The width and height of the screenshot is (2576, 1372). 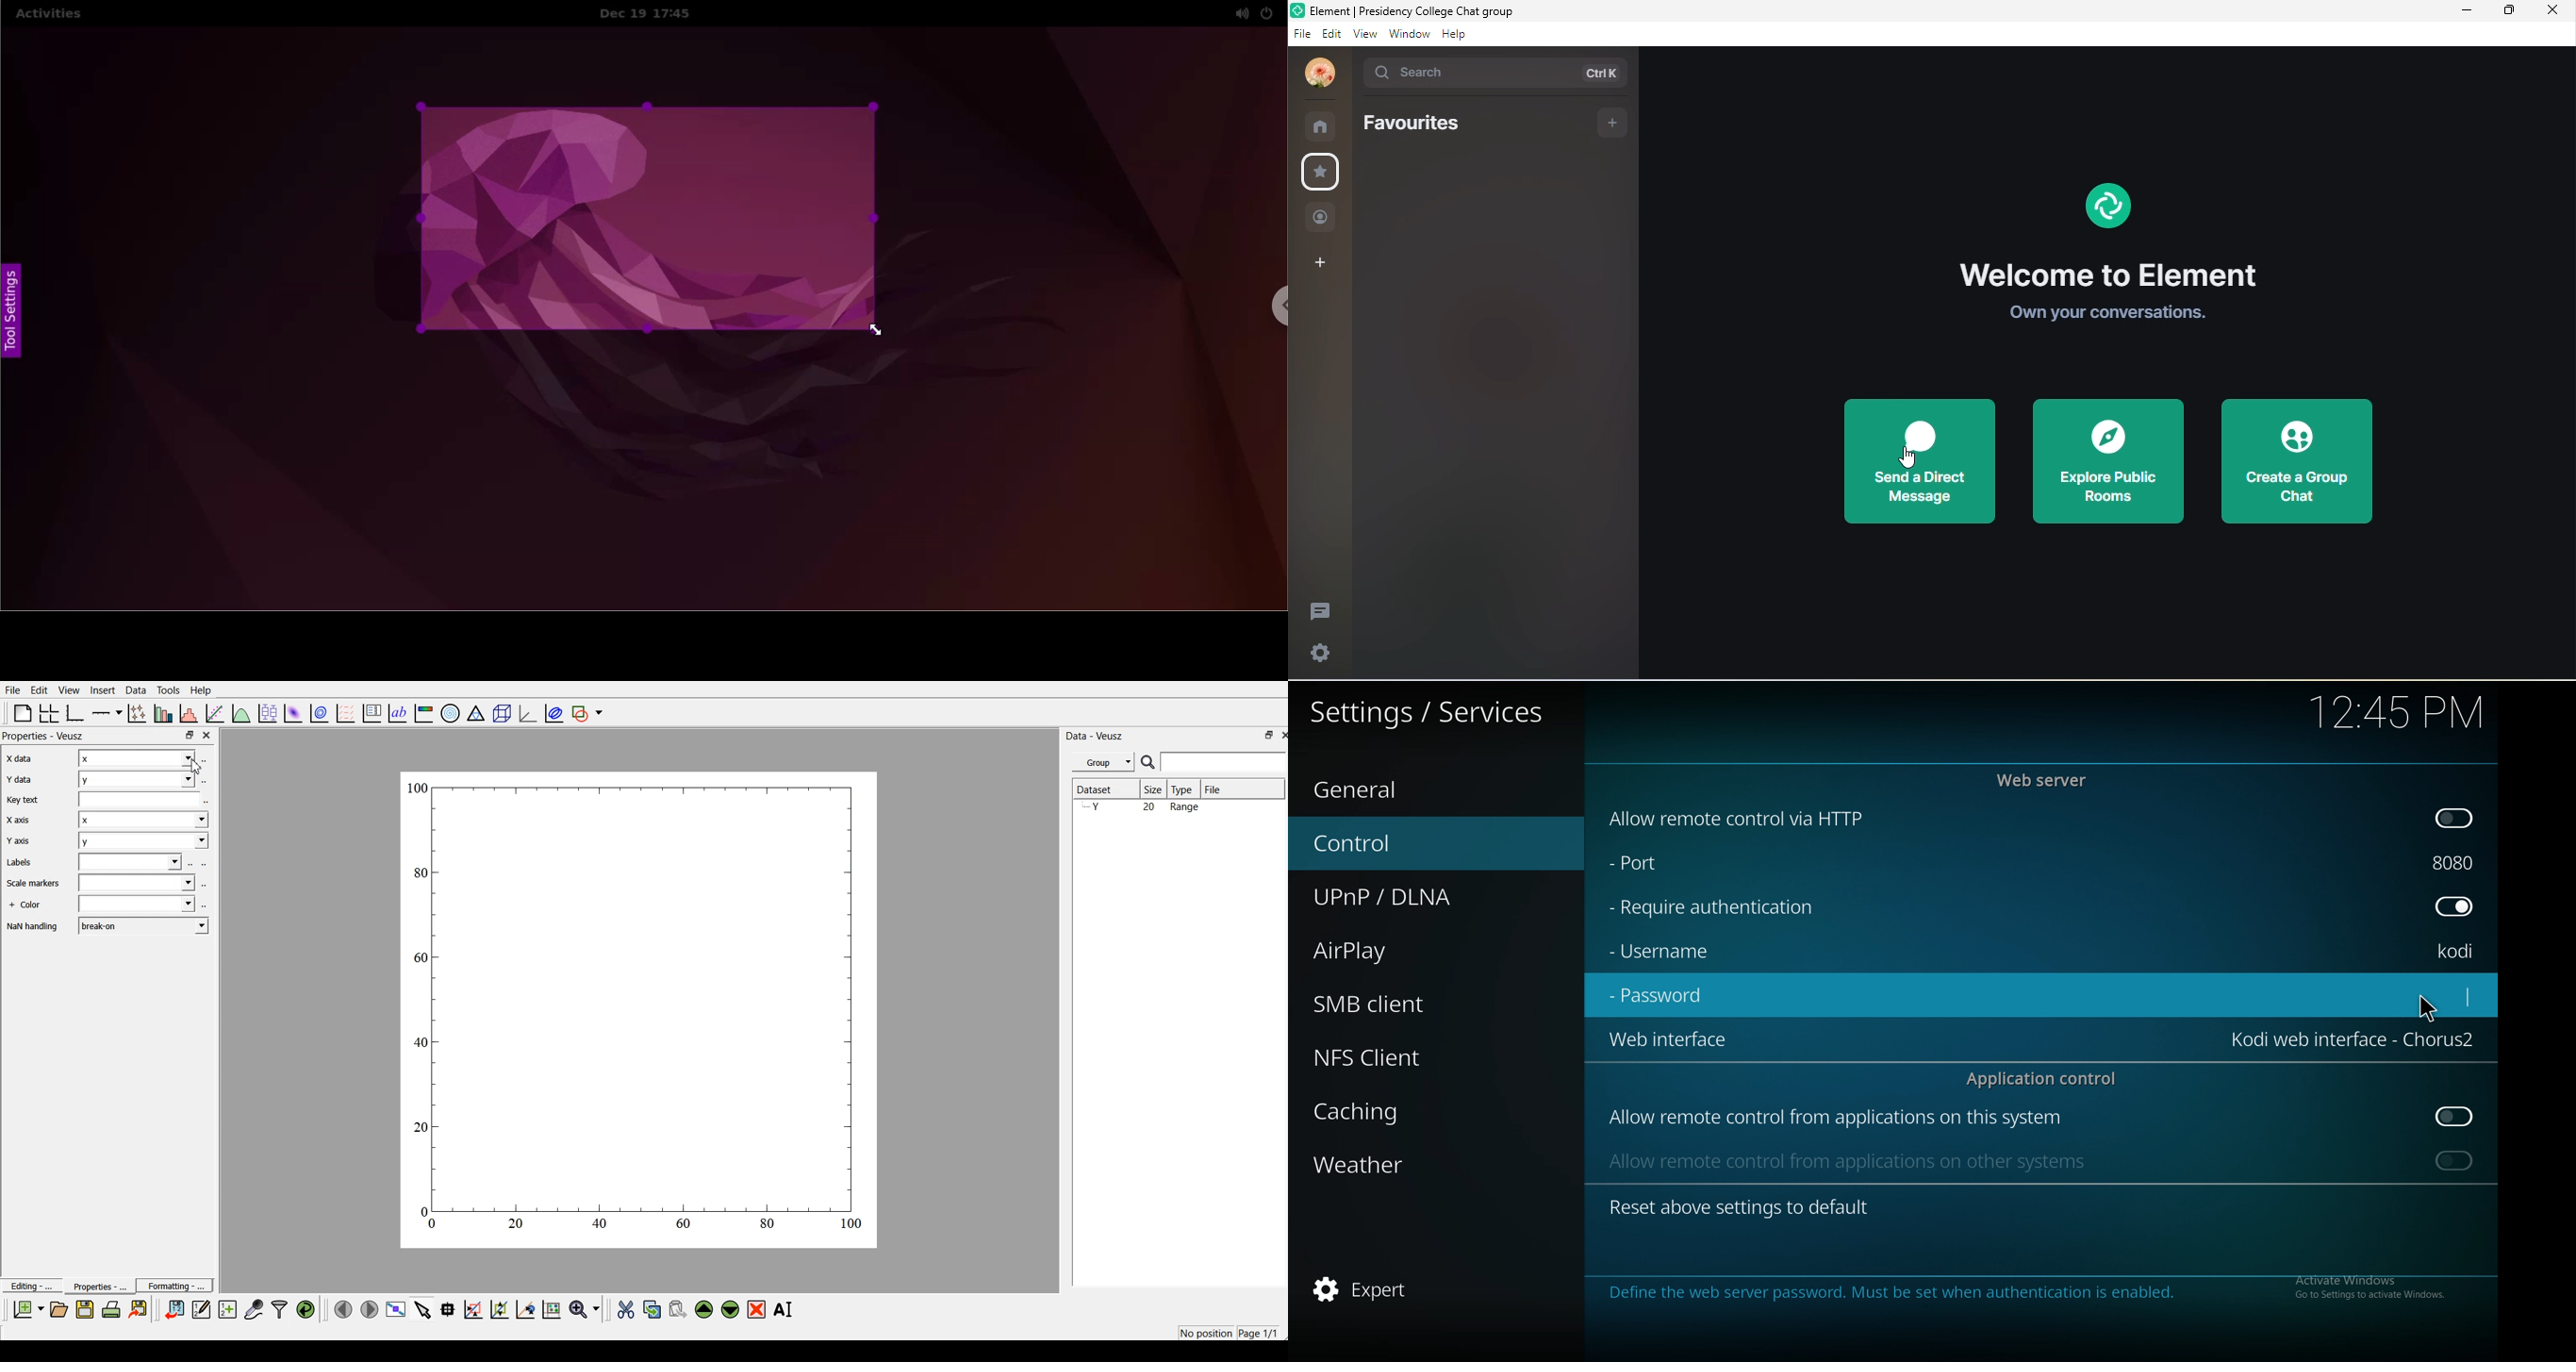 I want to click on require authentication, so click(x=1713, y=908).